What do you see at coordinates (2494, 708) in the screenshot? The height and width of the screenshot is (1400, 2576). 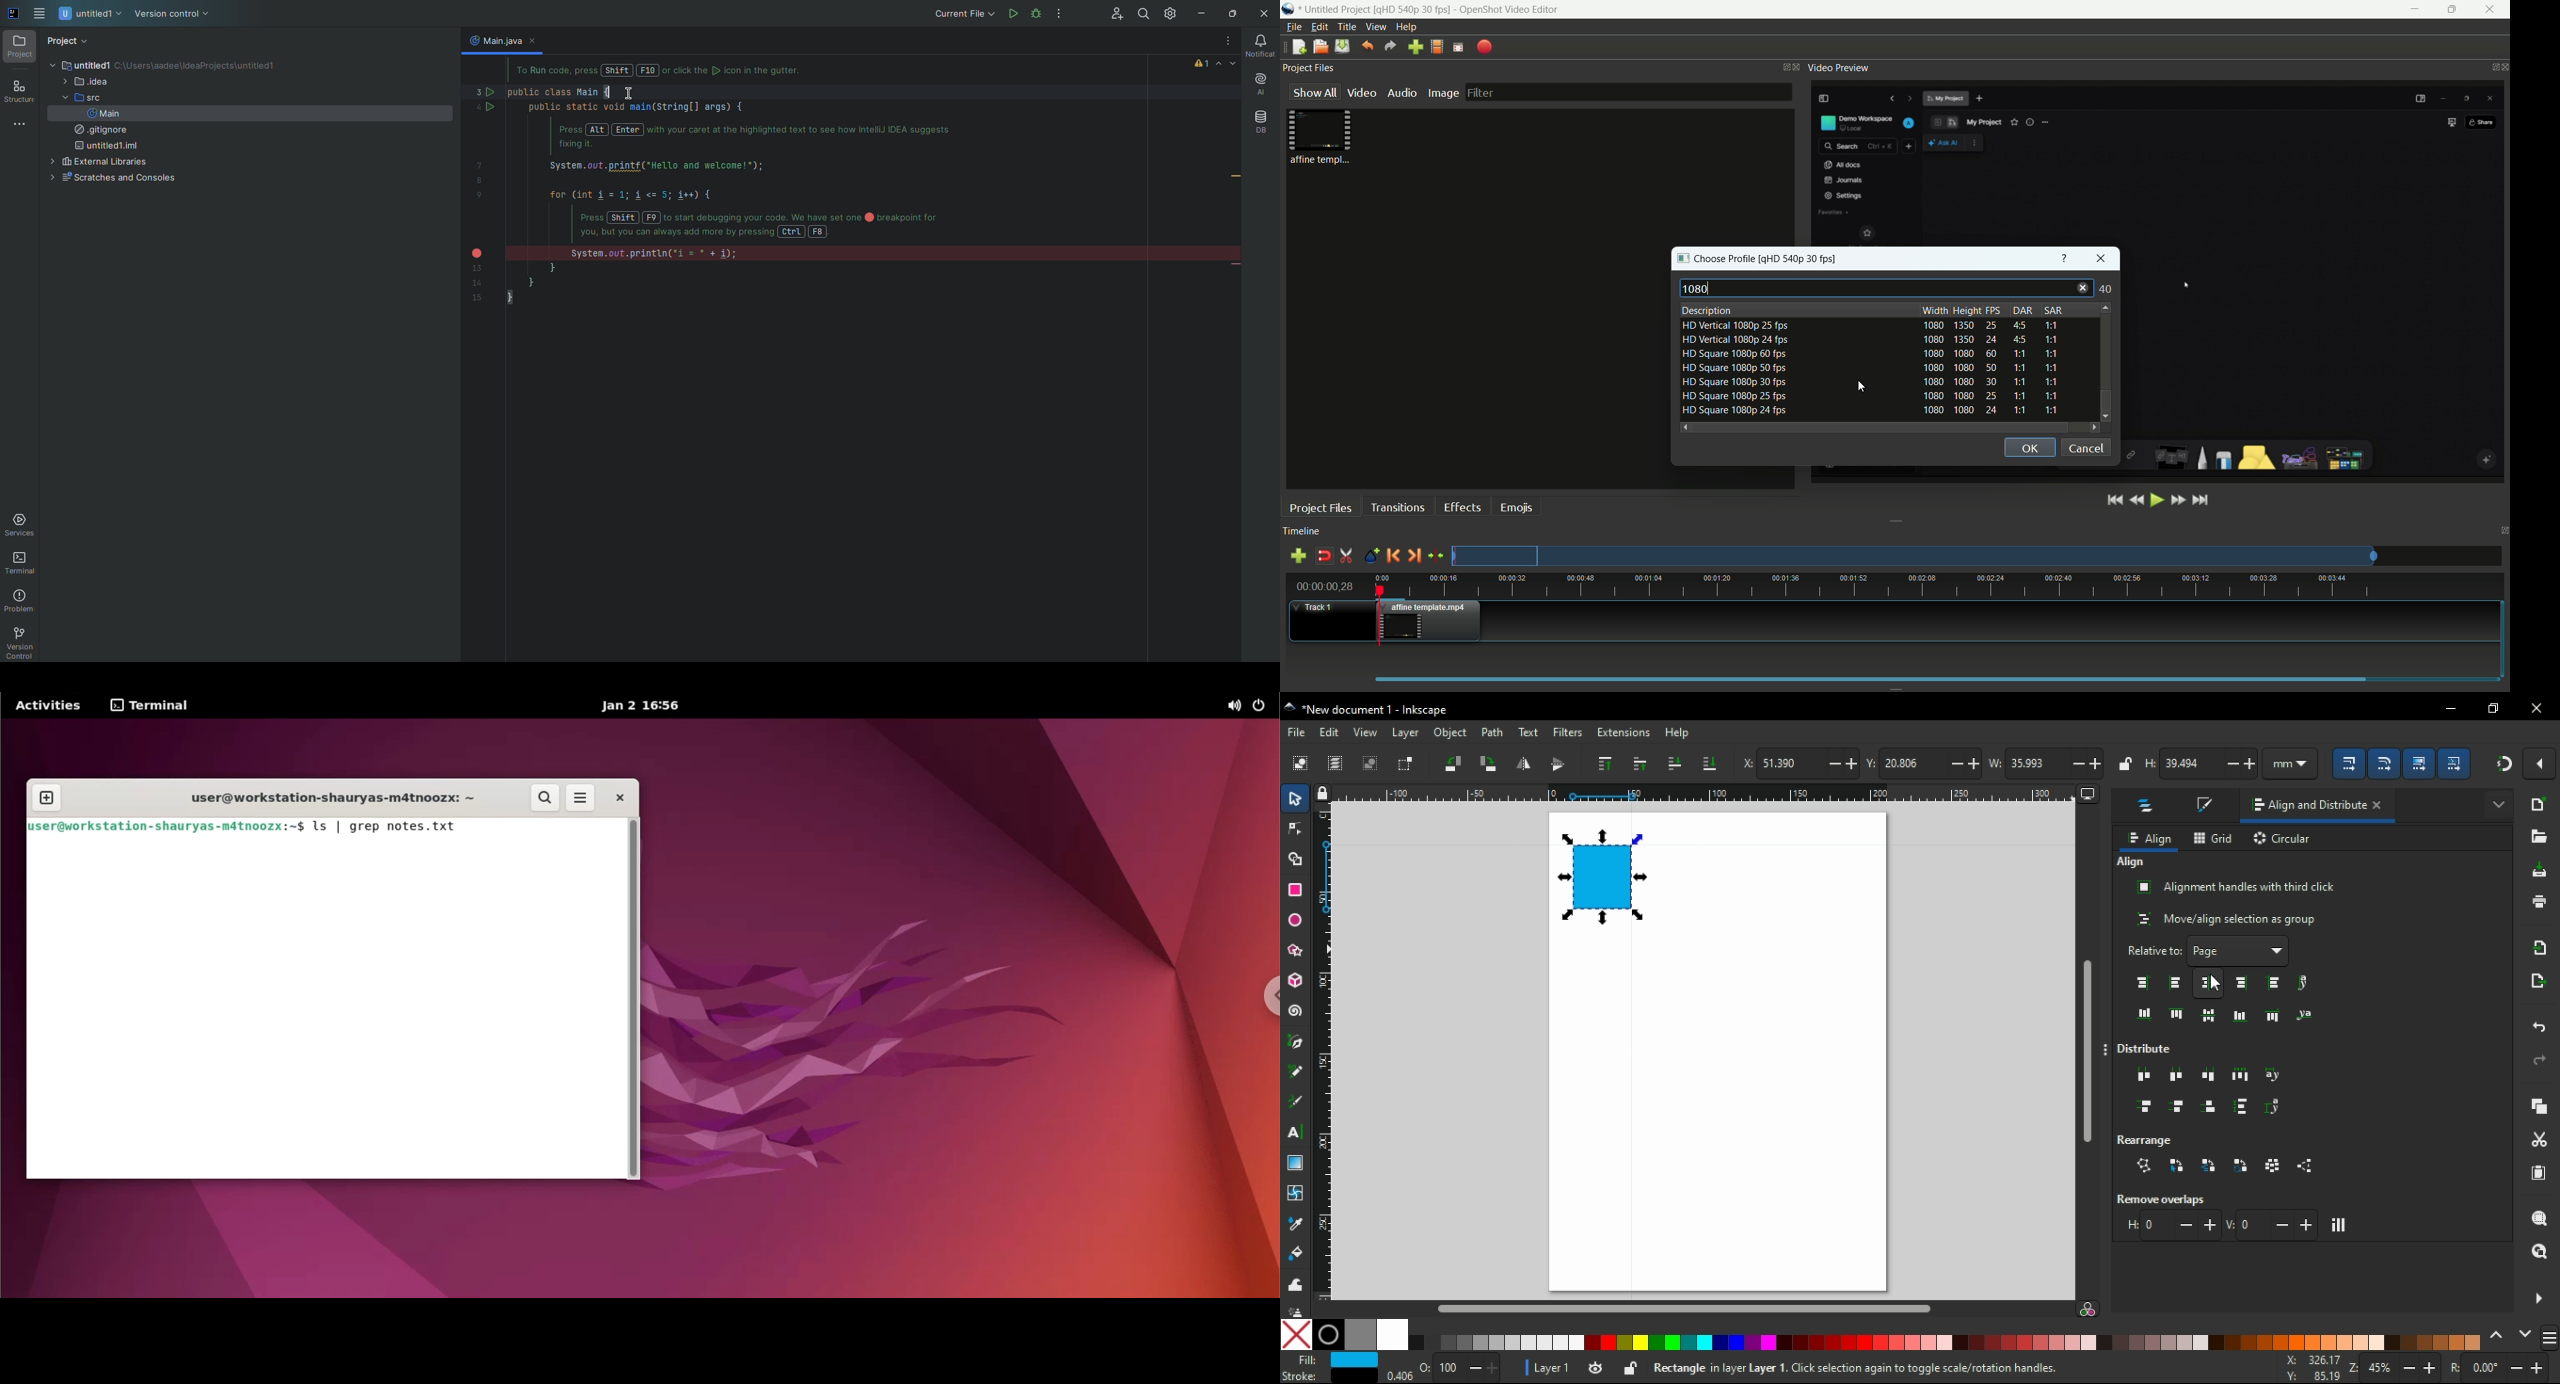 I see `restore` at bounding box center [2494, 708].